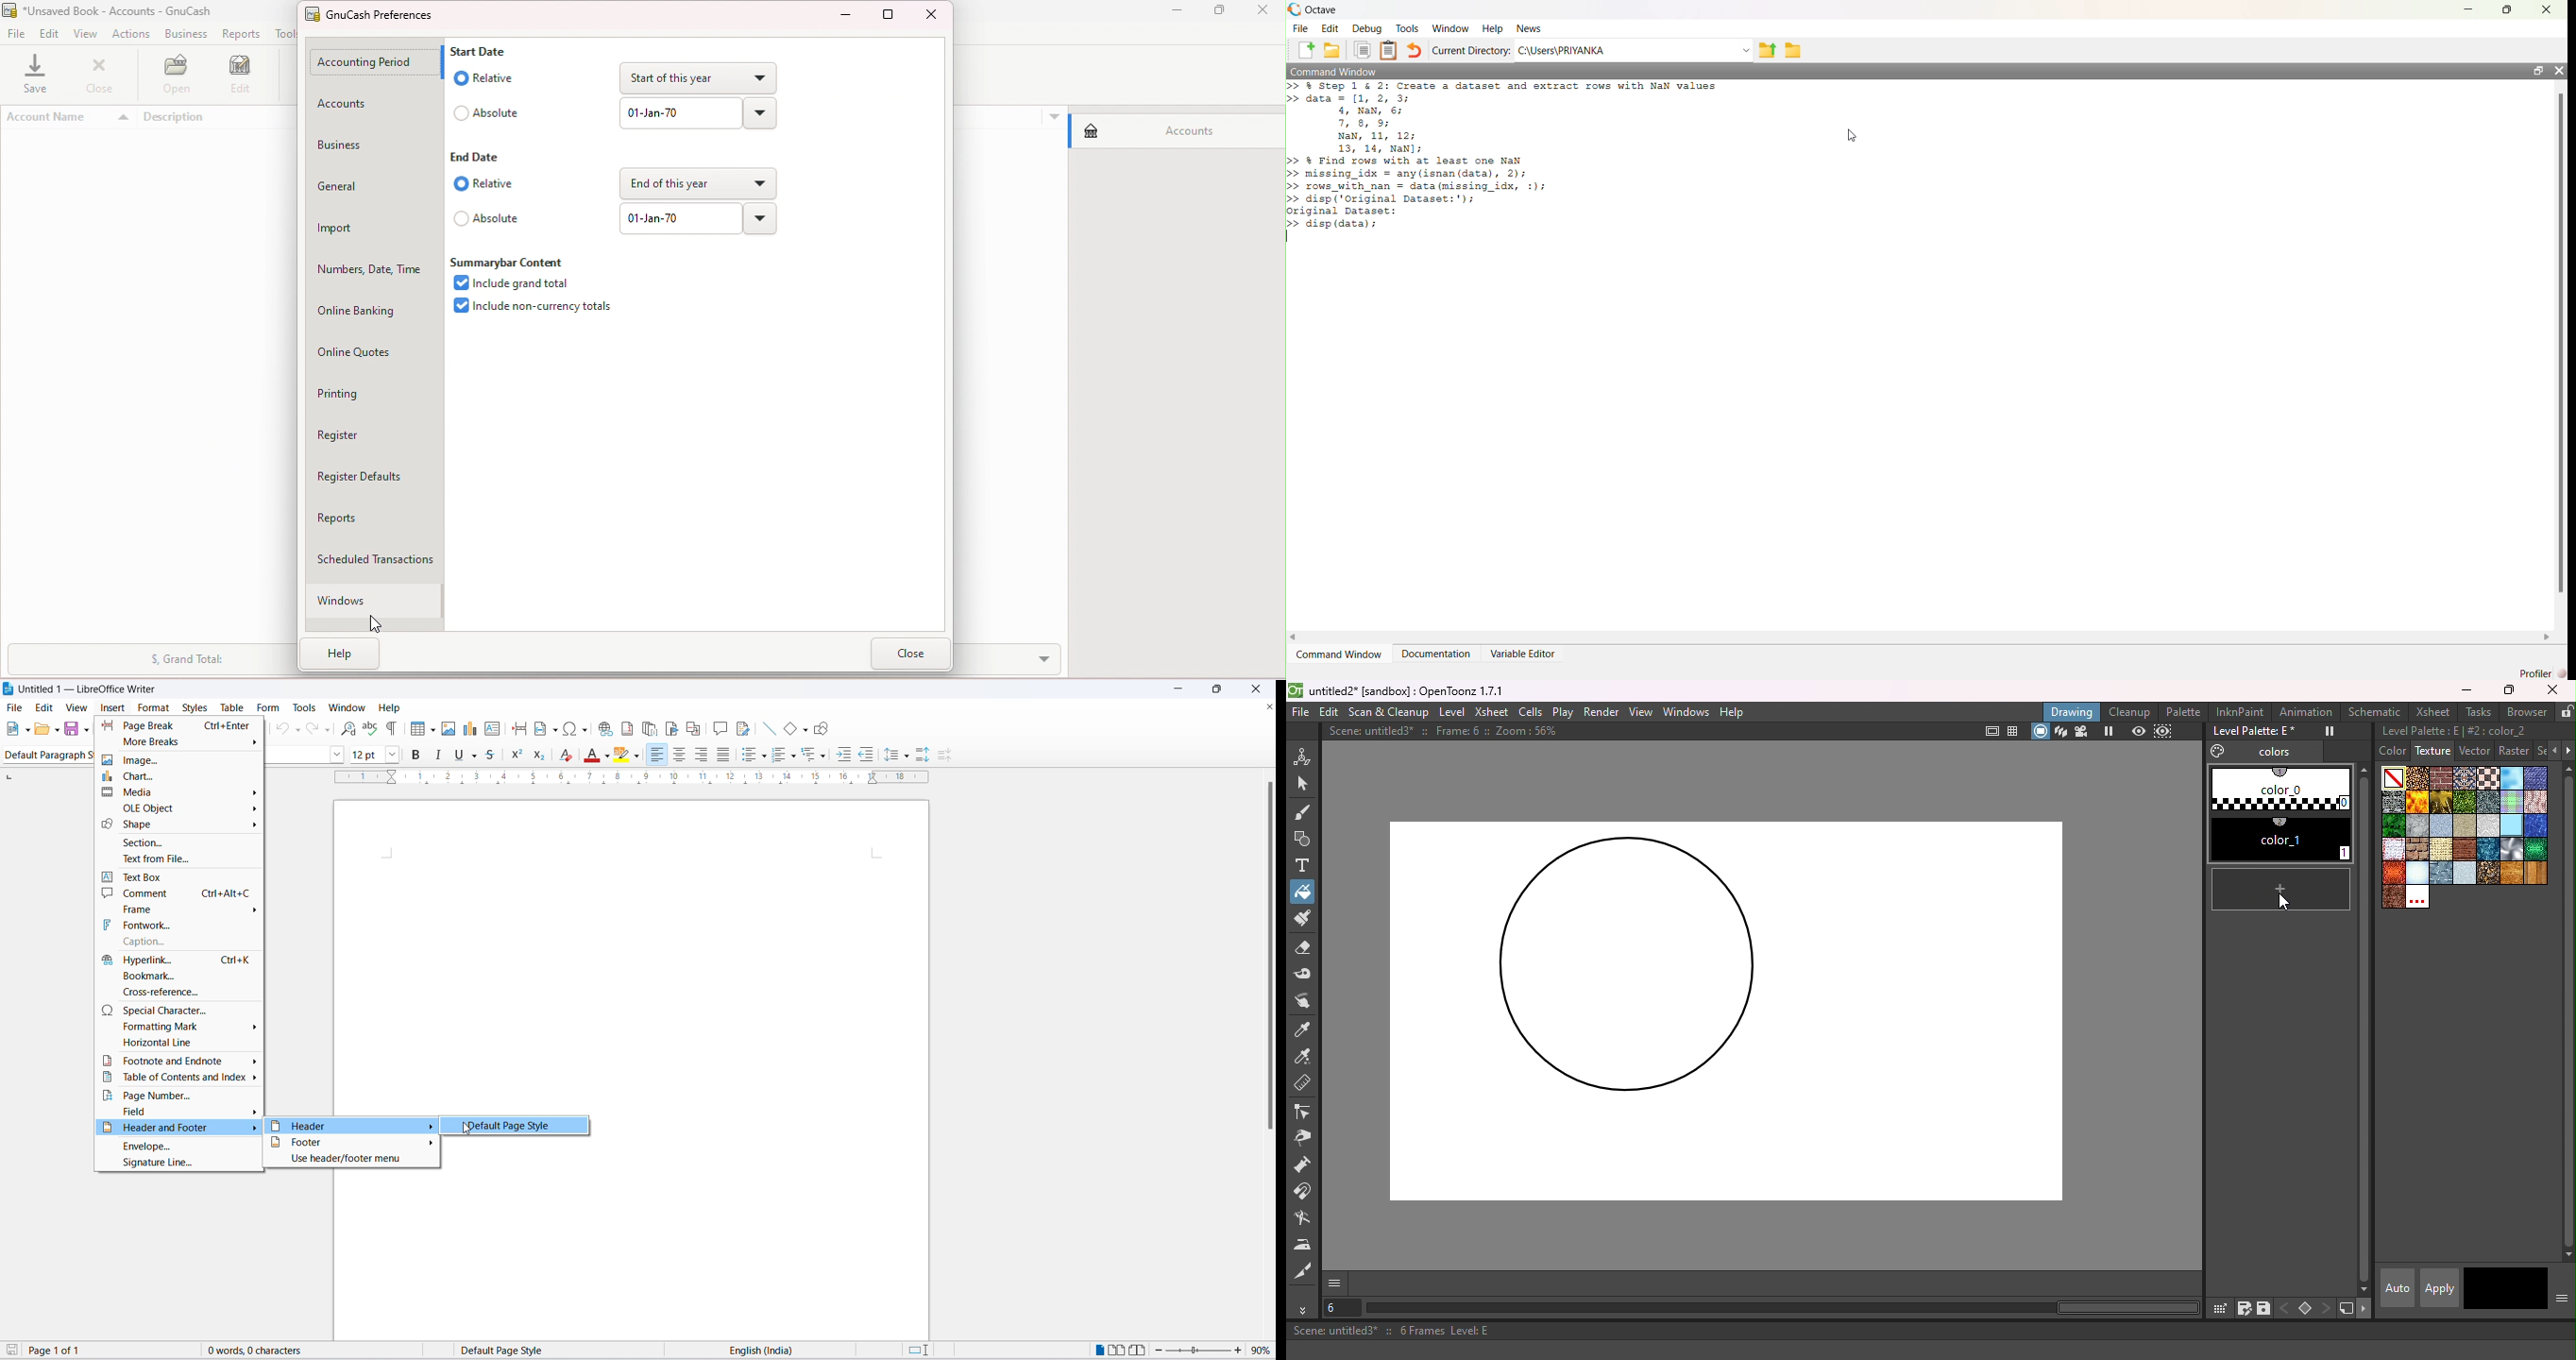 This screenshot has width=2576, height=1372. What do you see at coordinates (2536, 874) in the screenshot?
I see `woodplanks.bmp` at bounding box center [2536, 874].